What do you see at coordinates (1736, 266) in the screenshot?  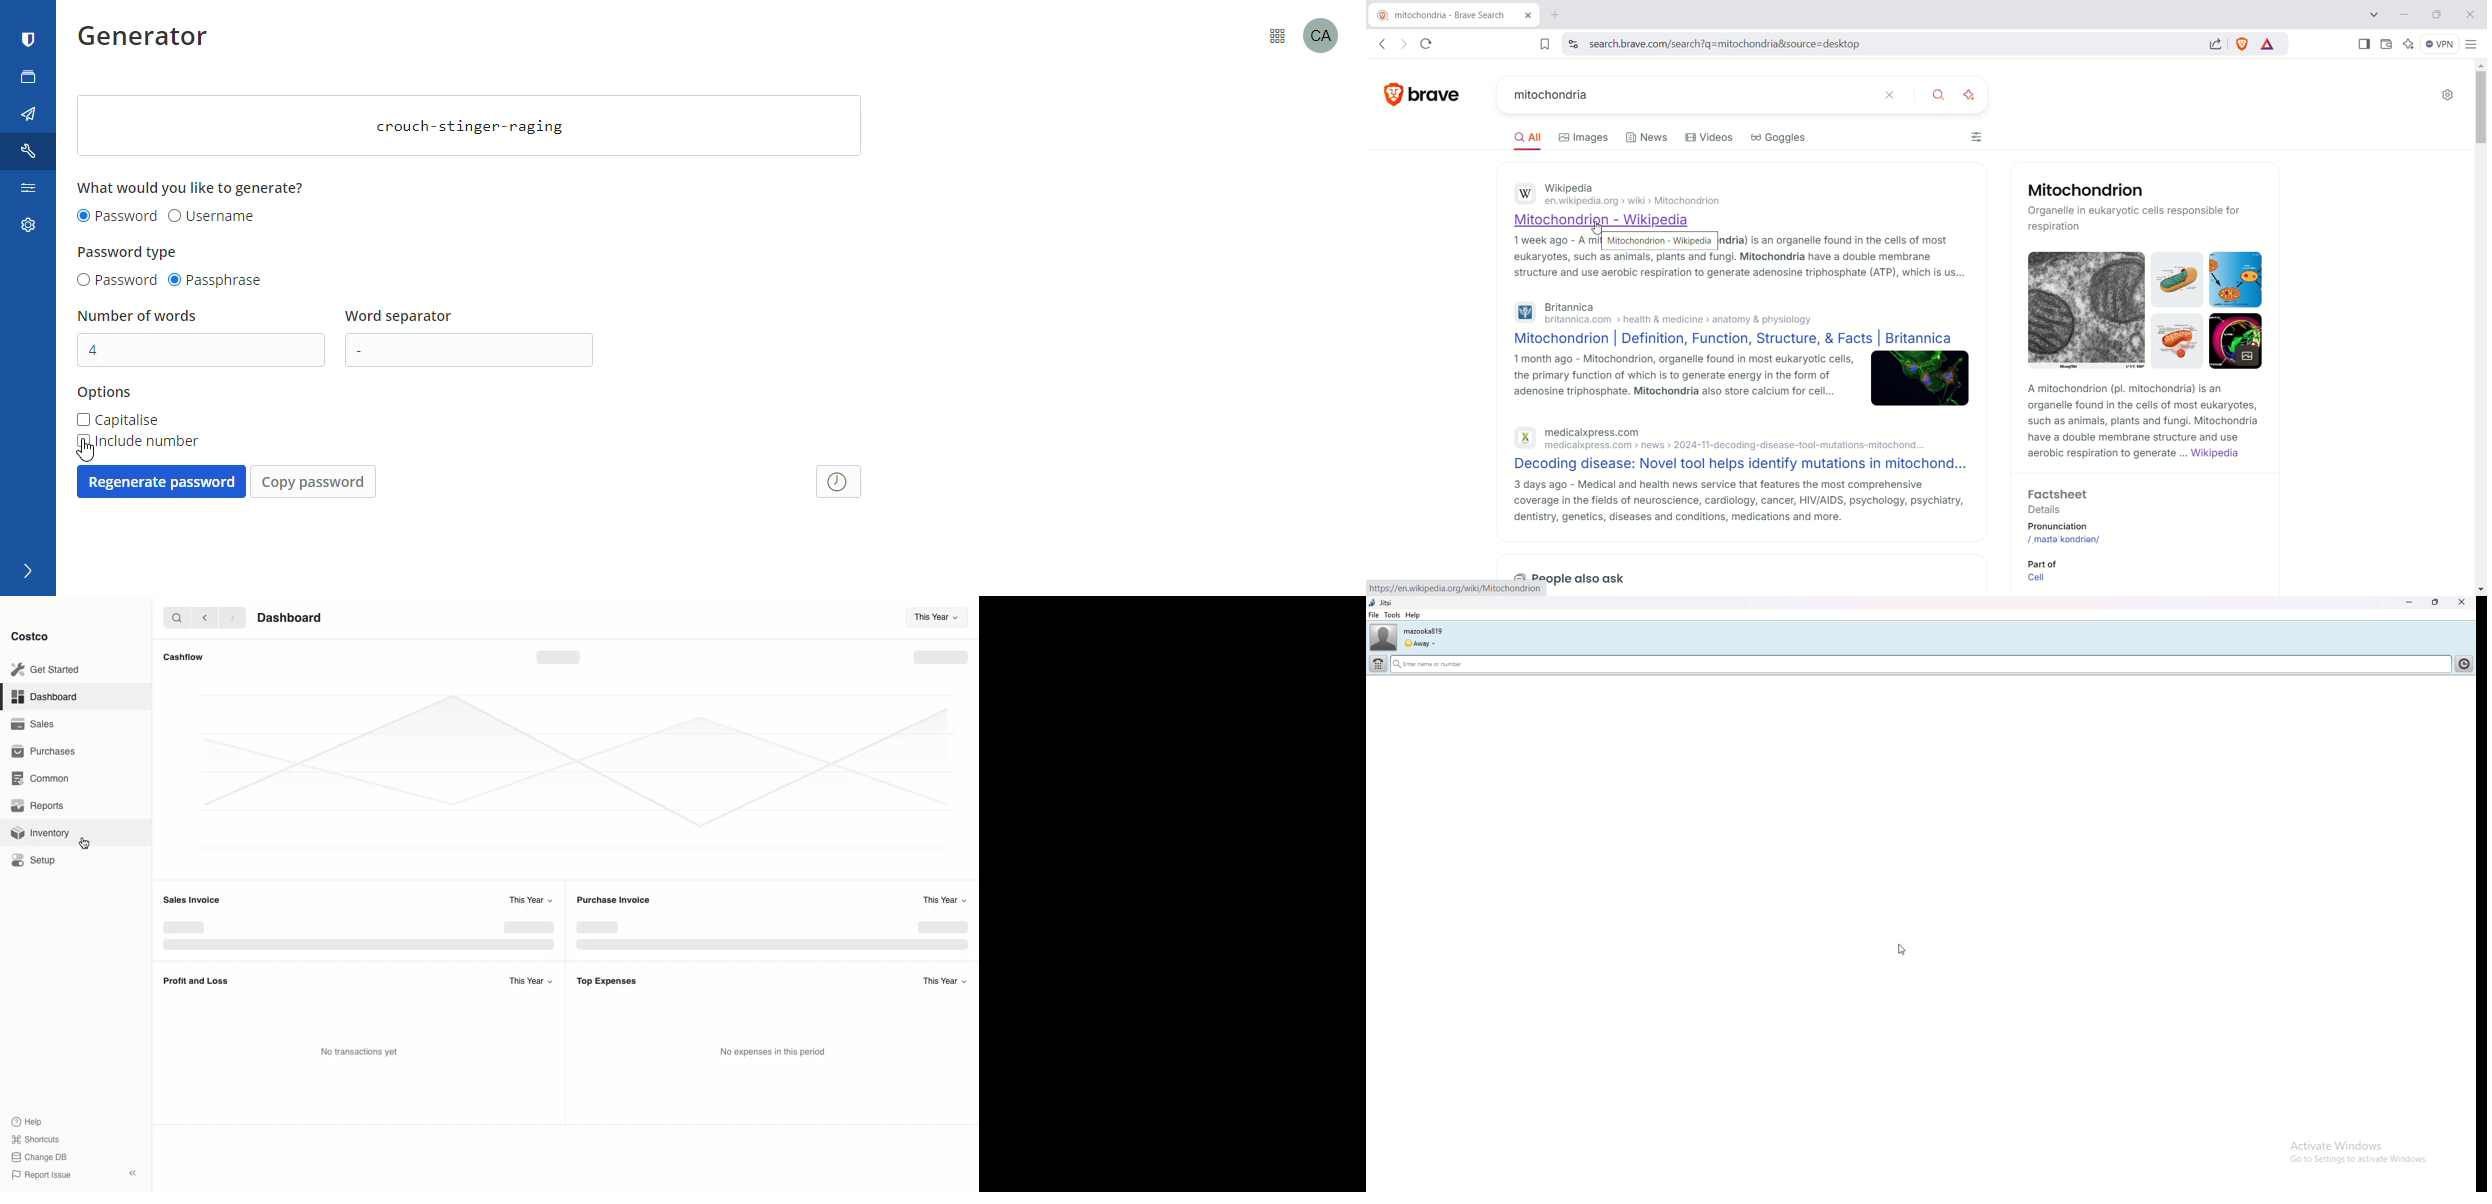 I see `eukaryotes, such as animals, plants and fungi. Mitochondria have a double membrane
structure and use aerobic respiration to generate adenosine triphosphate (ATP), which is us...` at bounding box center [1736, 266].